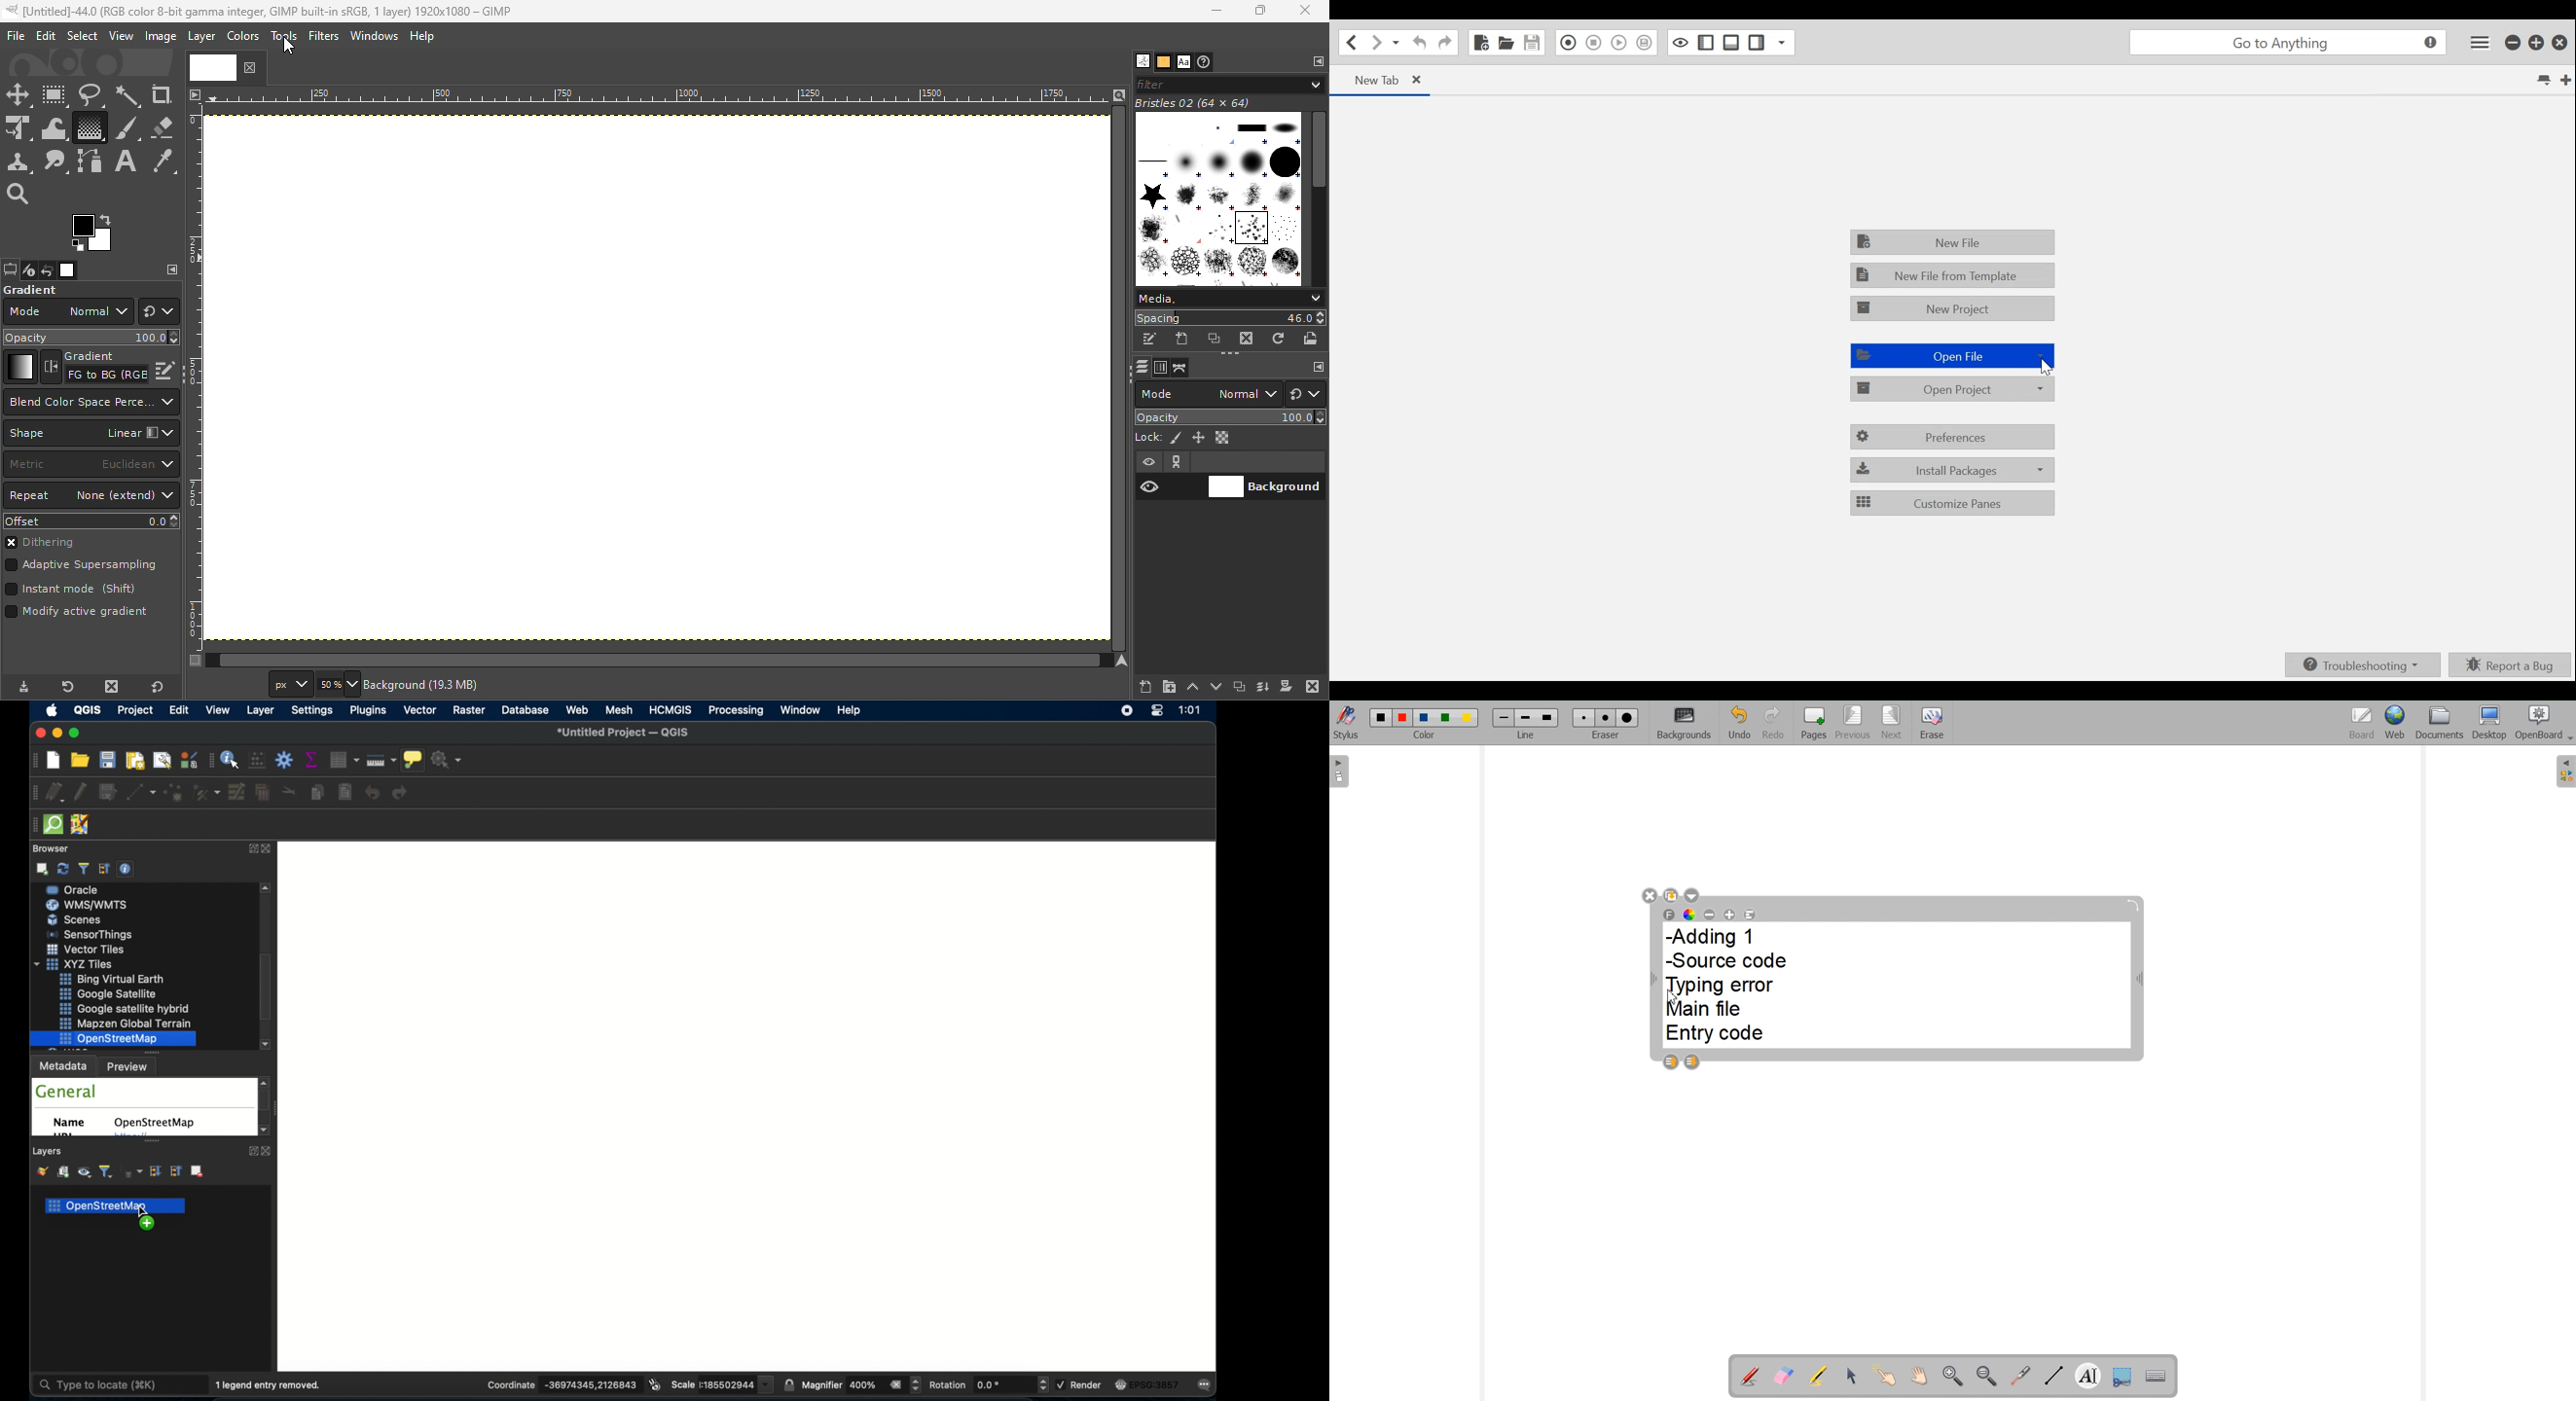  Describe the element at coordinates (90, 402) in the screenshot. I see `Which color space to use when blending RGB gradient segments` at that location.